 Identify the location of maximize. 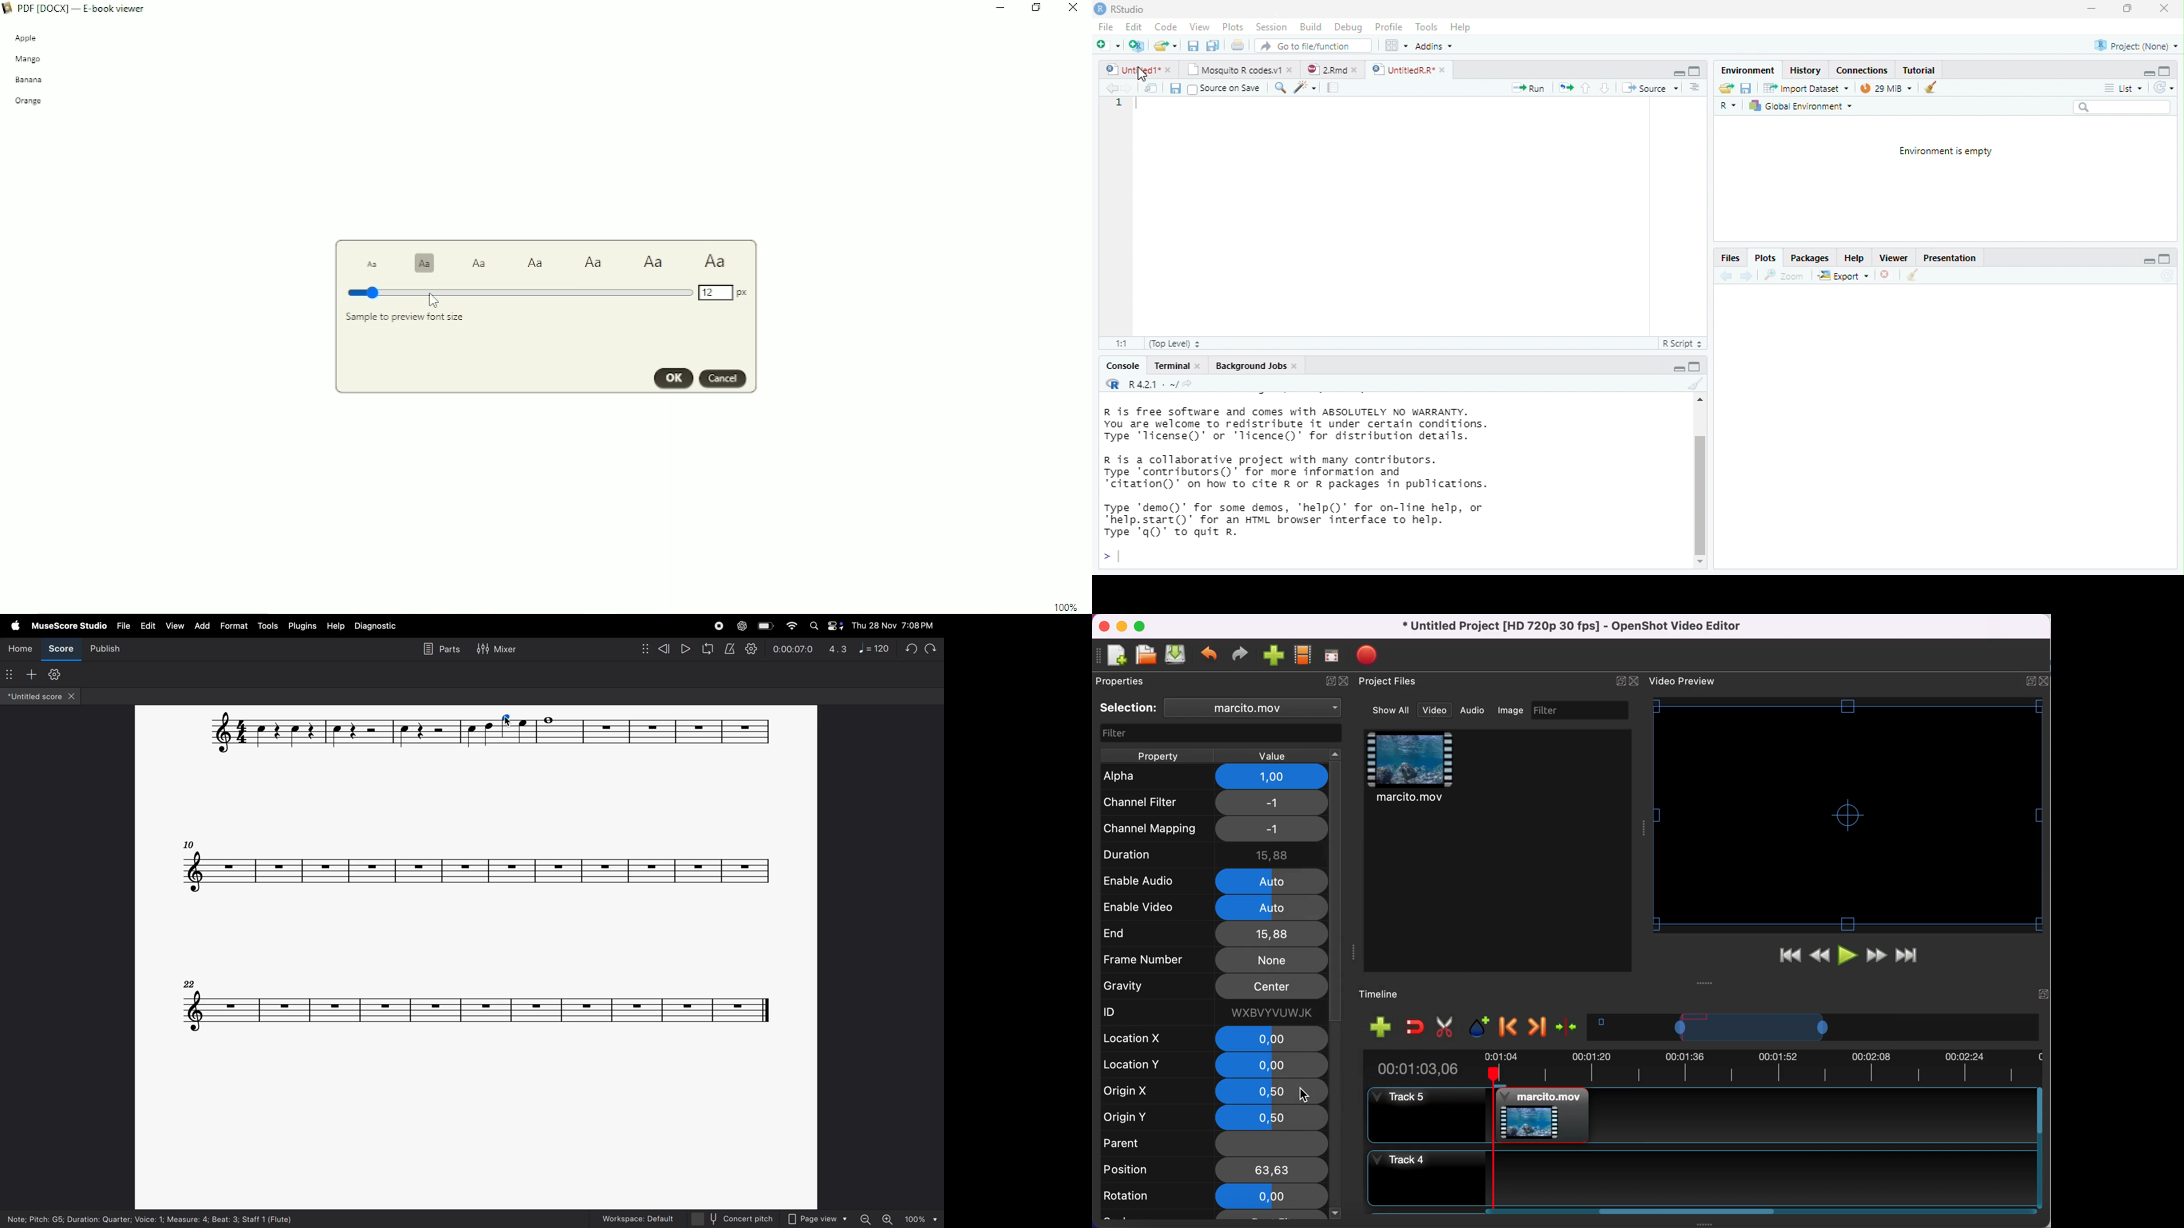
(1695, 71).